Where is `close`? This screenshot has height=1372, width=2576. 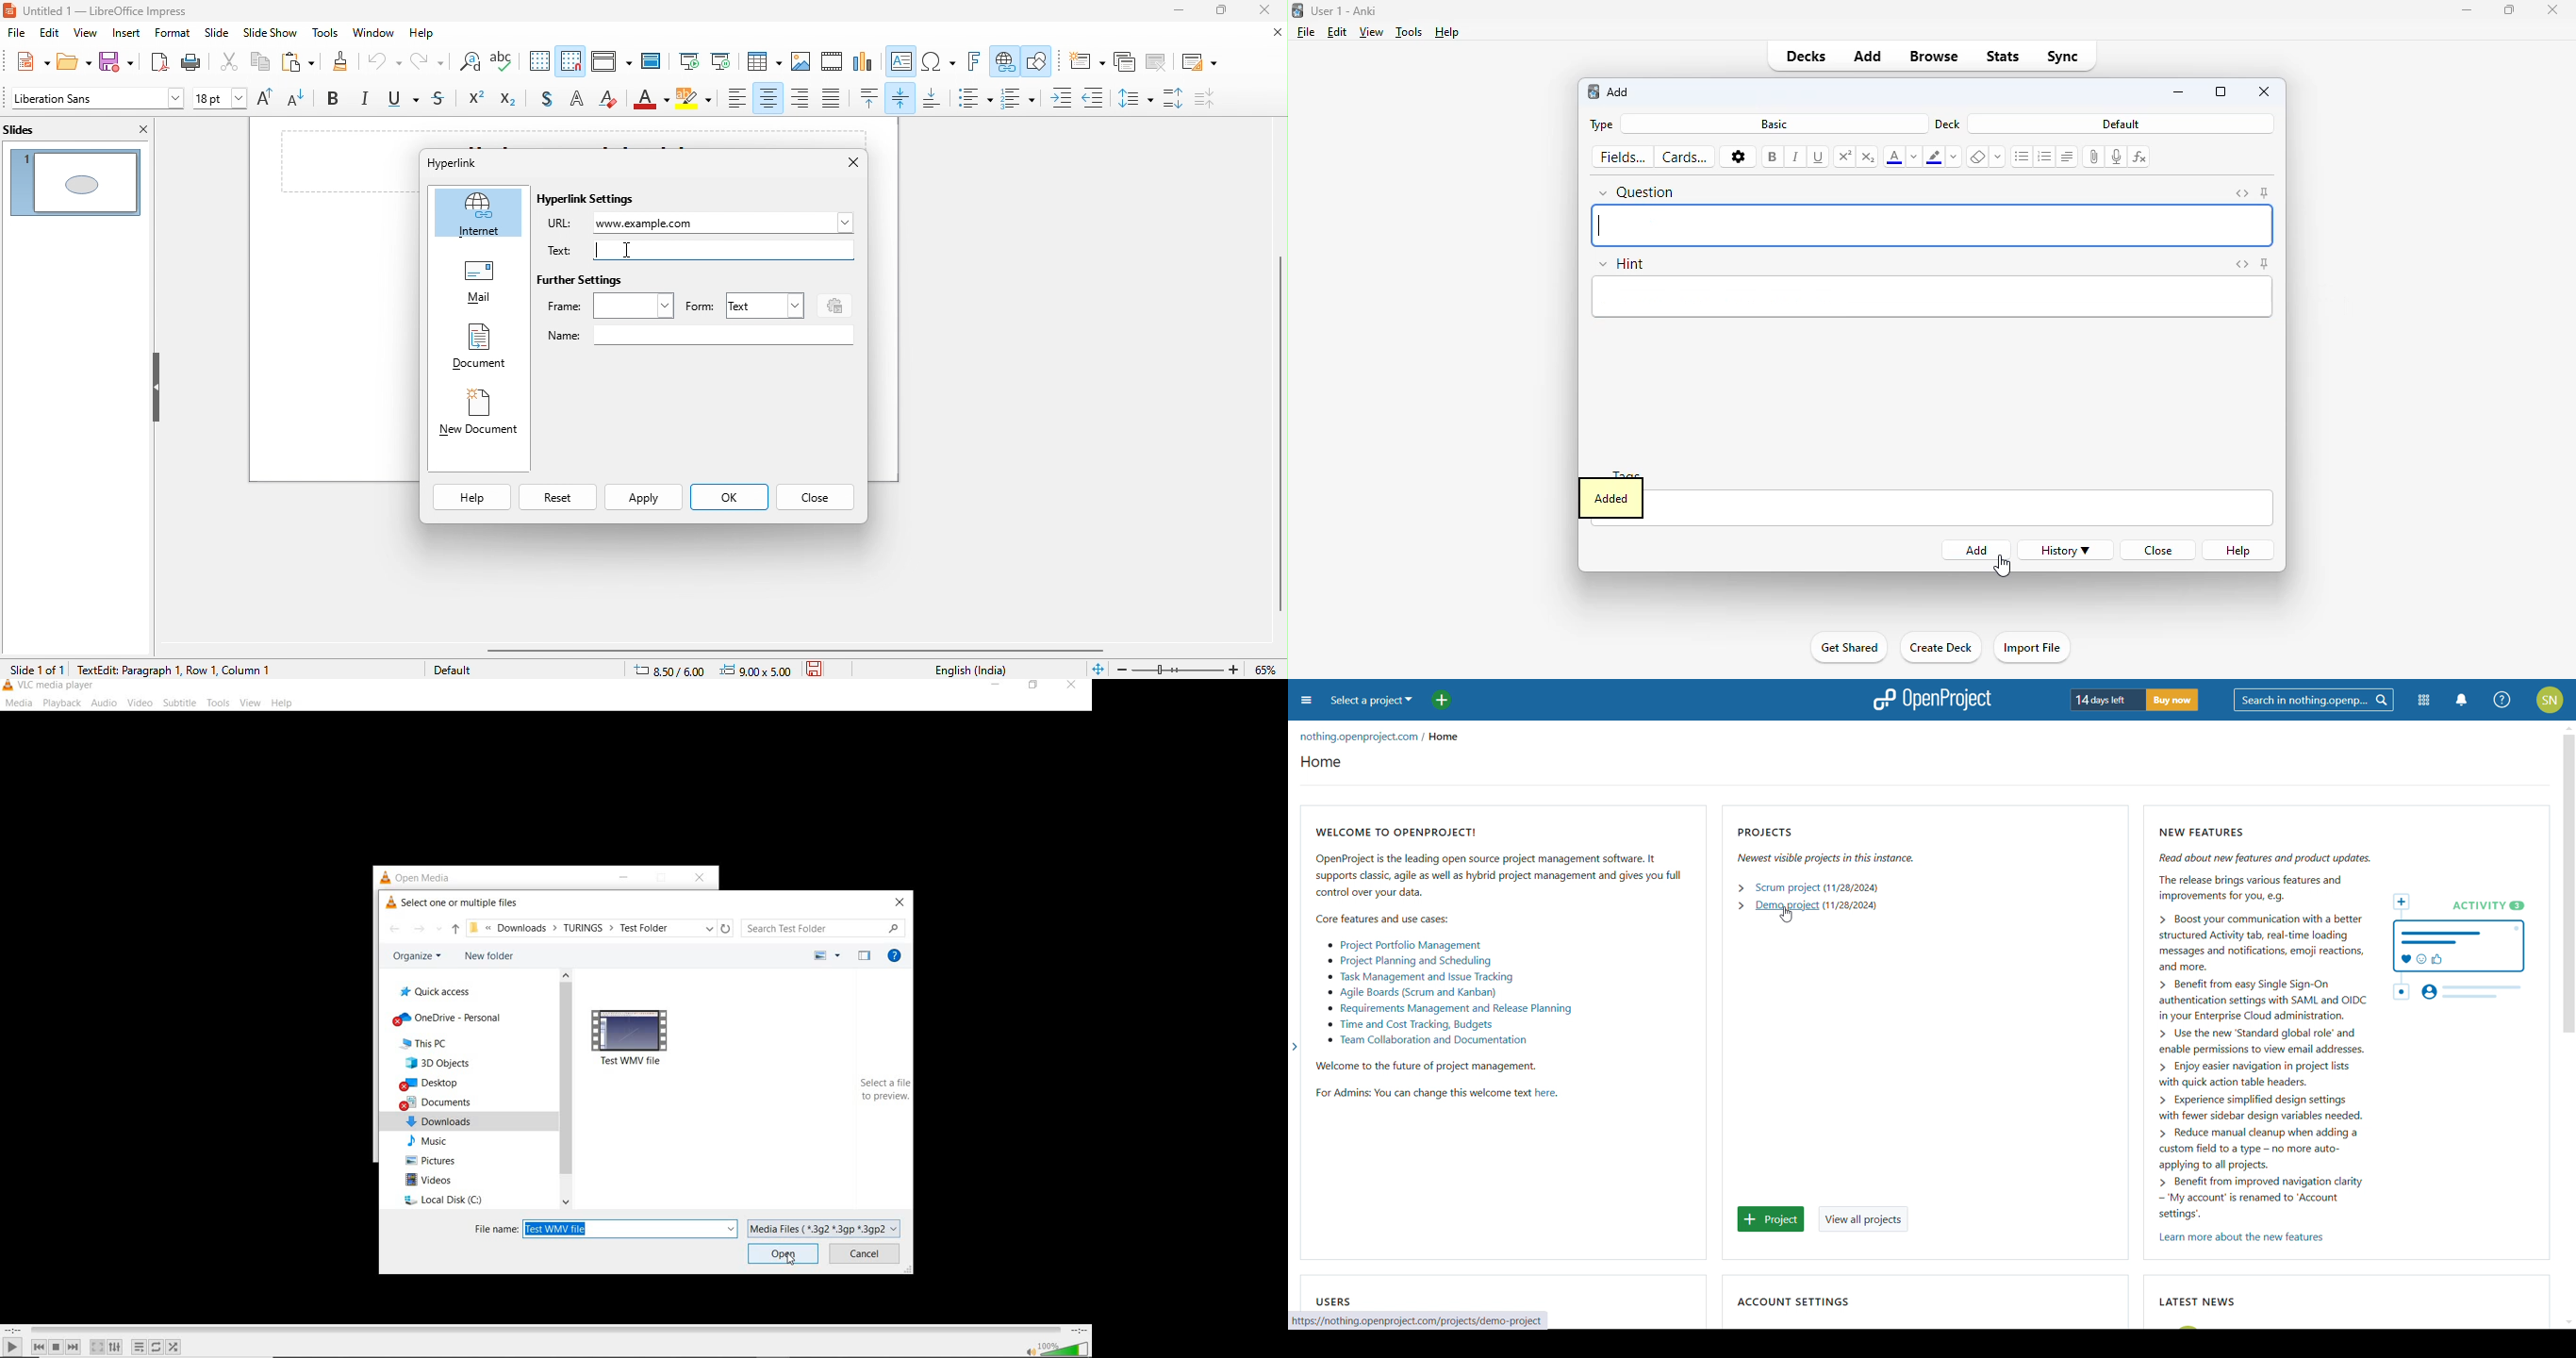 close is located at coordinates (1272, 33).